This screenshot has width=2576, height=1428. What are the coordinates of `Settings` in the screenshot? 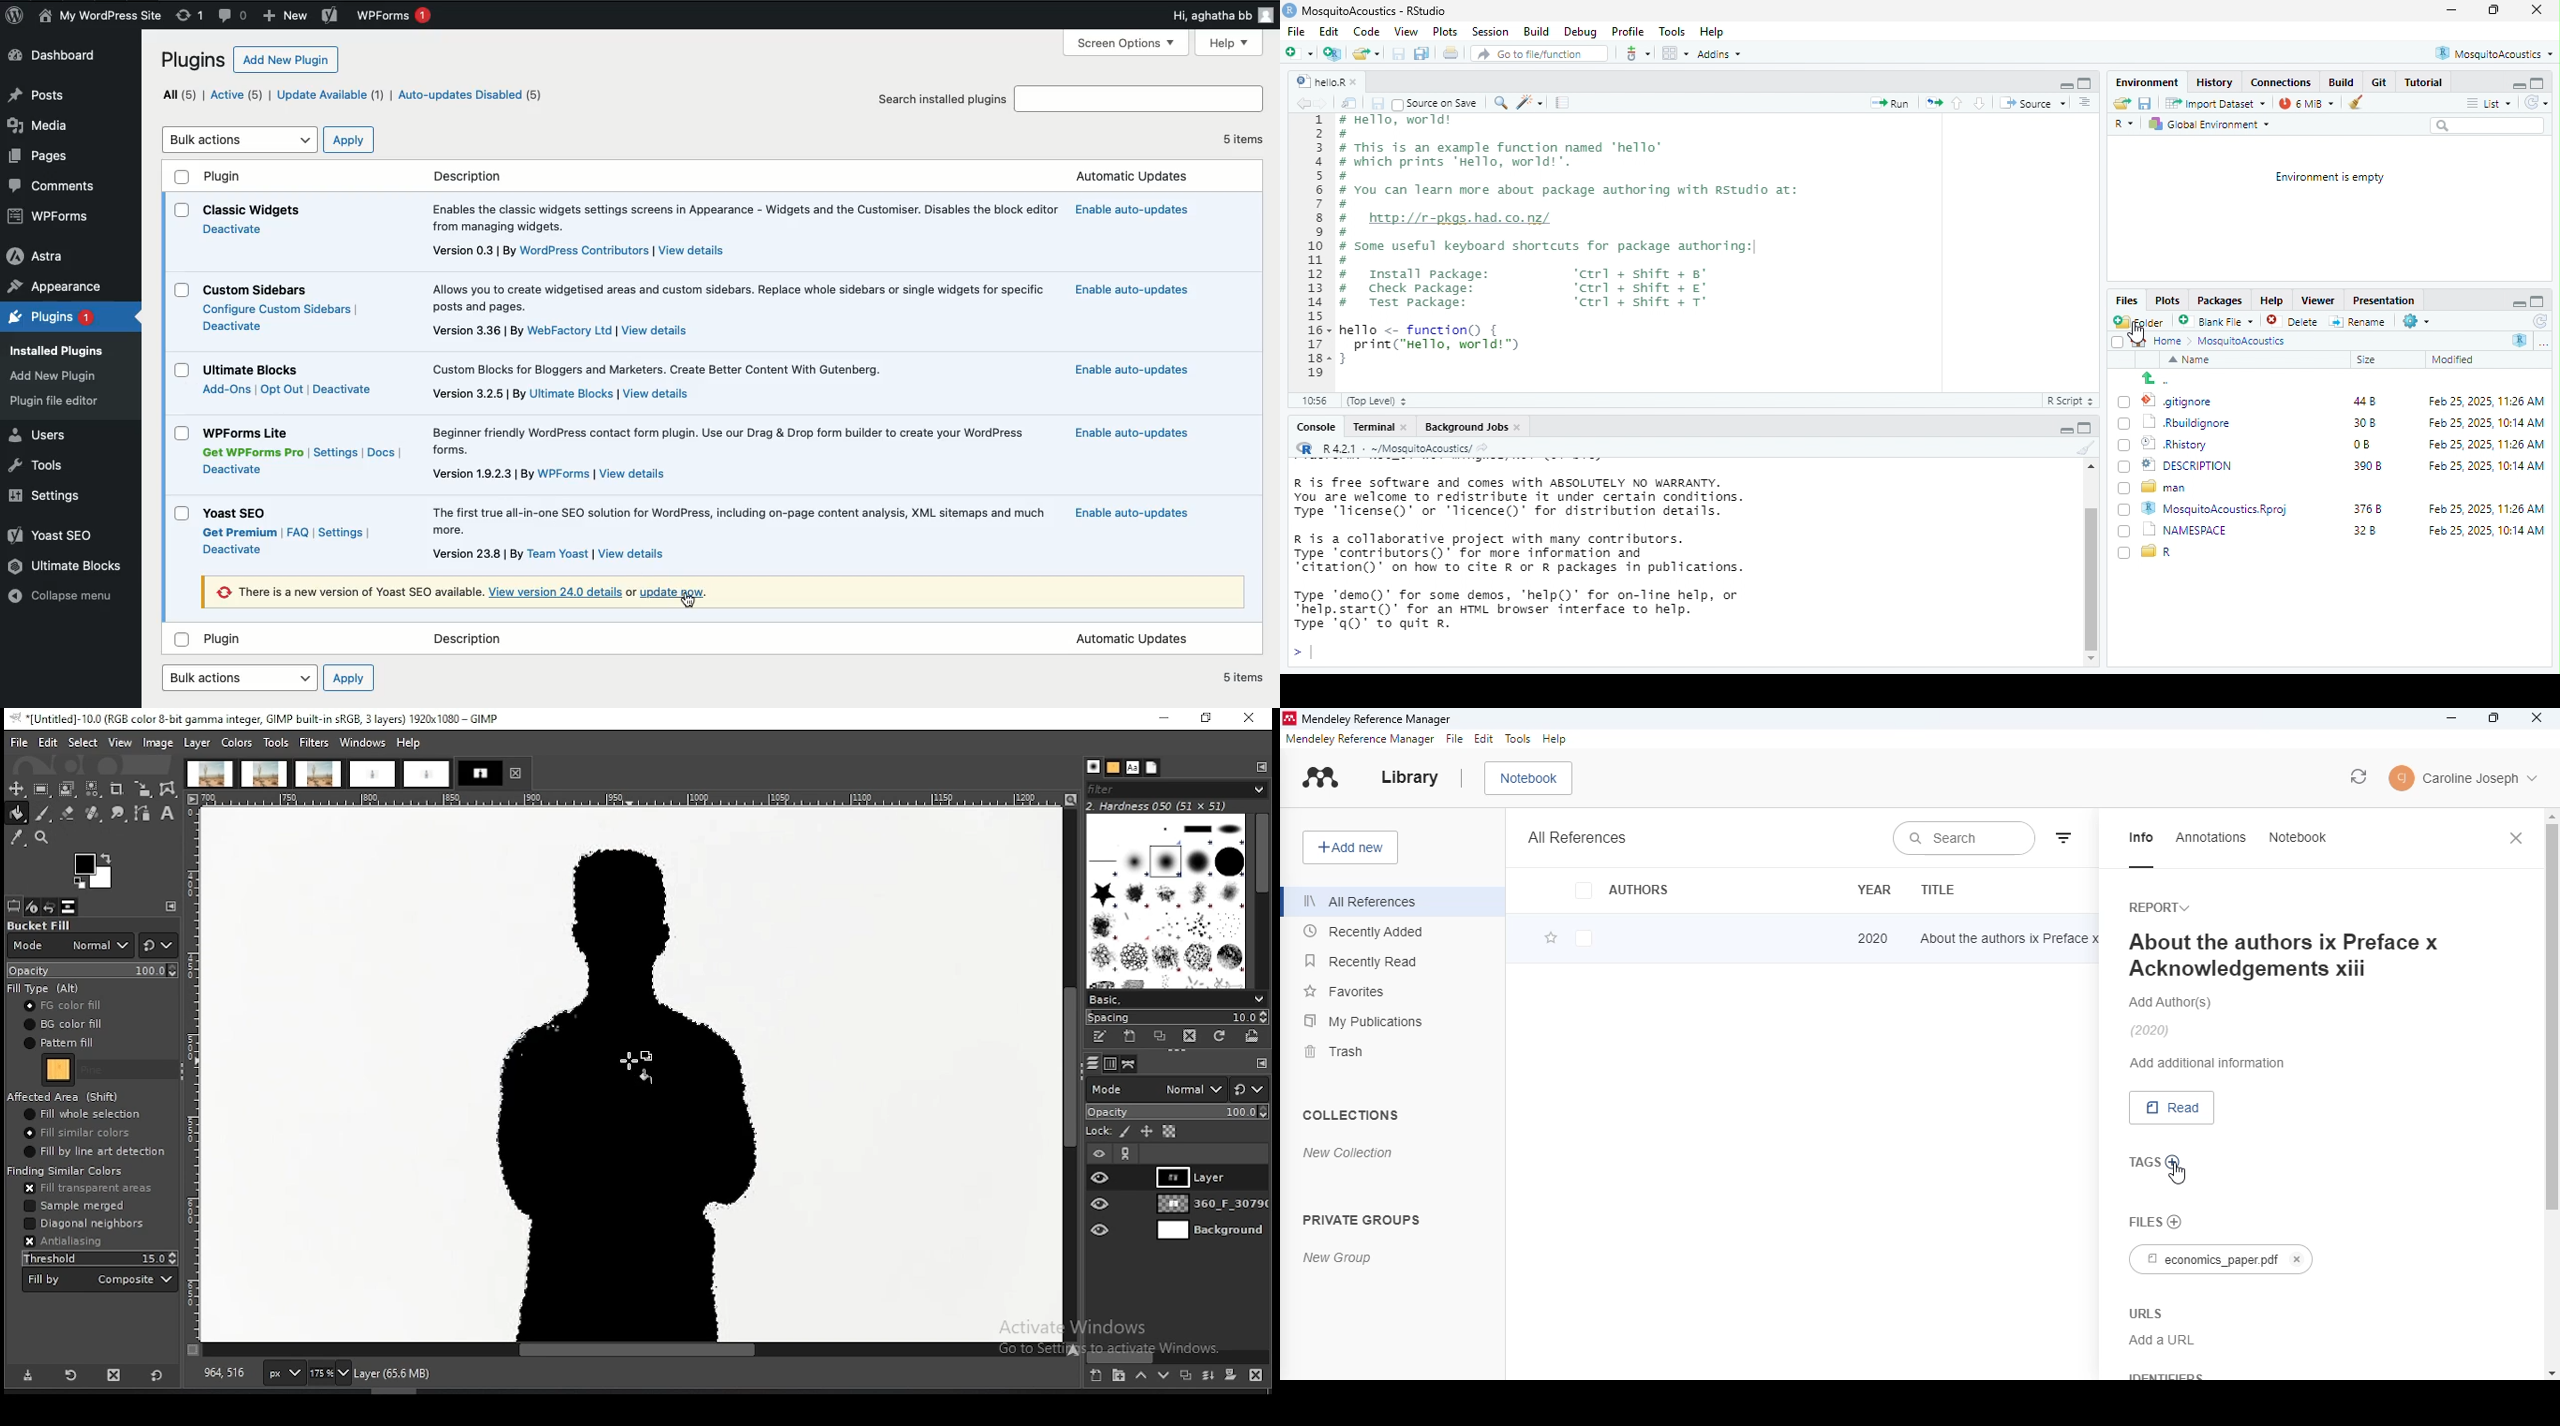 It's located at (51, 497).